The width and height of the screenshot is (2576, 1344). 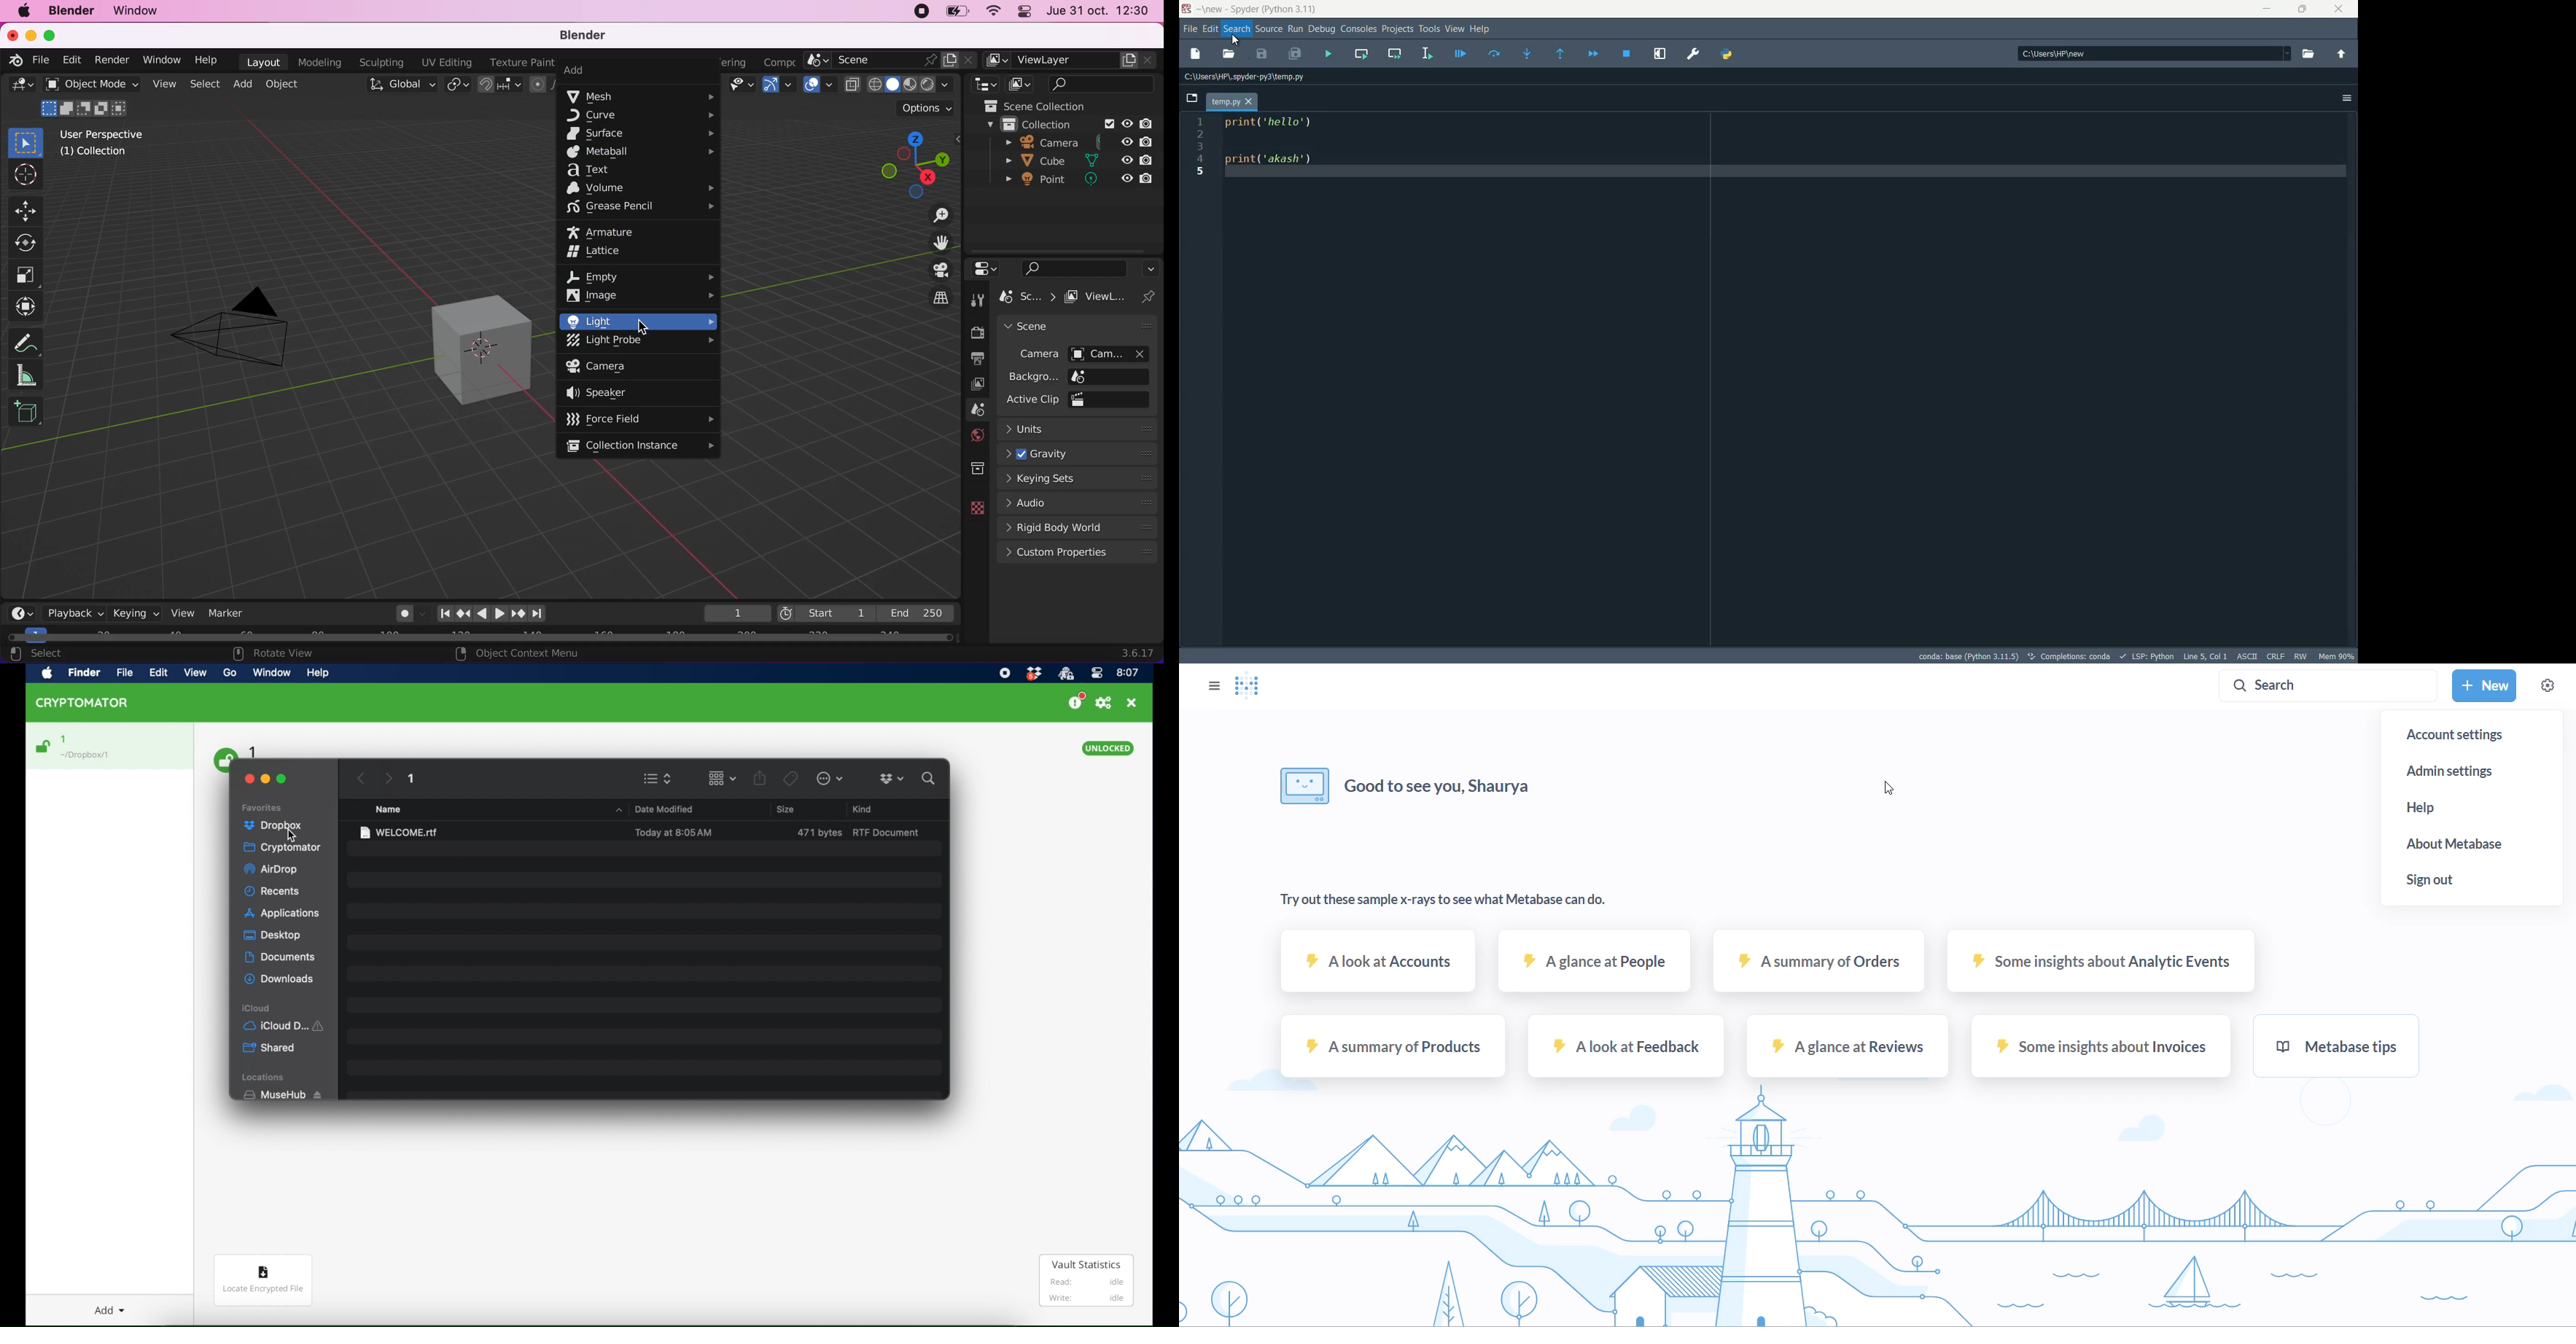 What do you see at coordinates (1078, 553) in the screenshot?
I see `custom properties` at bounding box center [1078, 553].